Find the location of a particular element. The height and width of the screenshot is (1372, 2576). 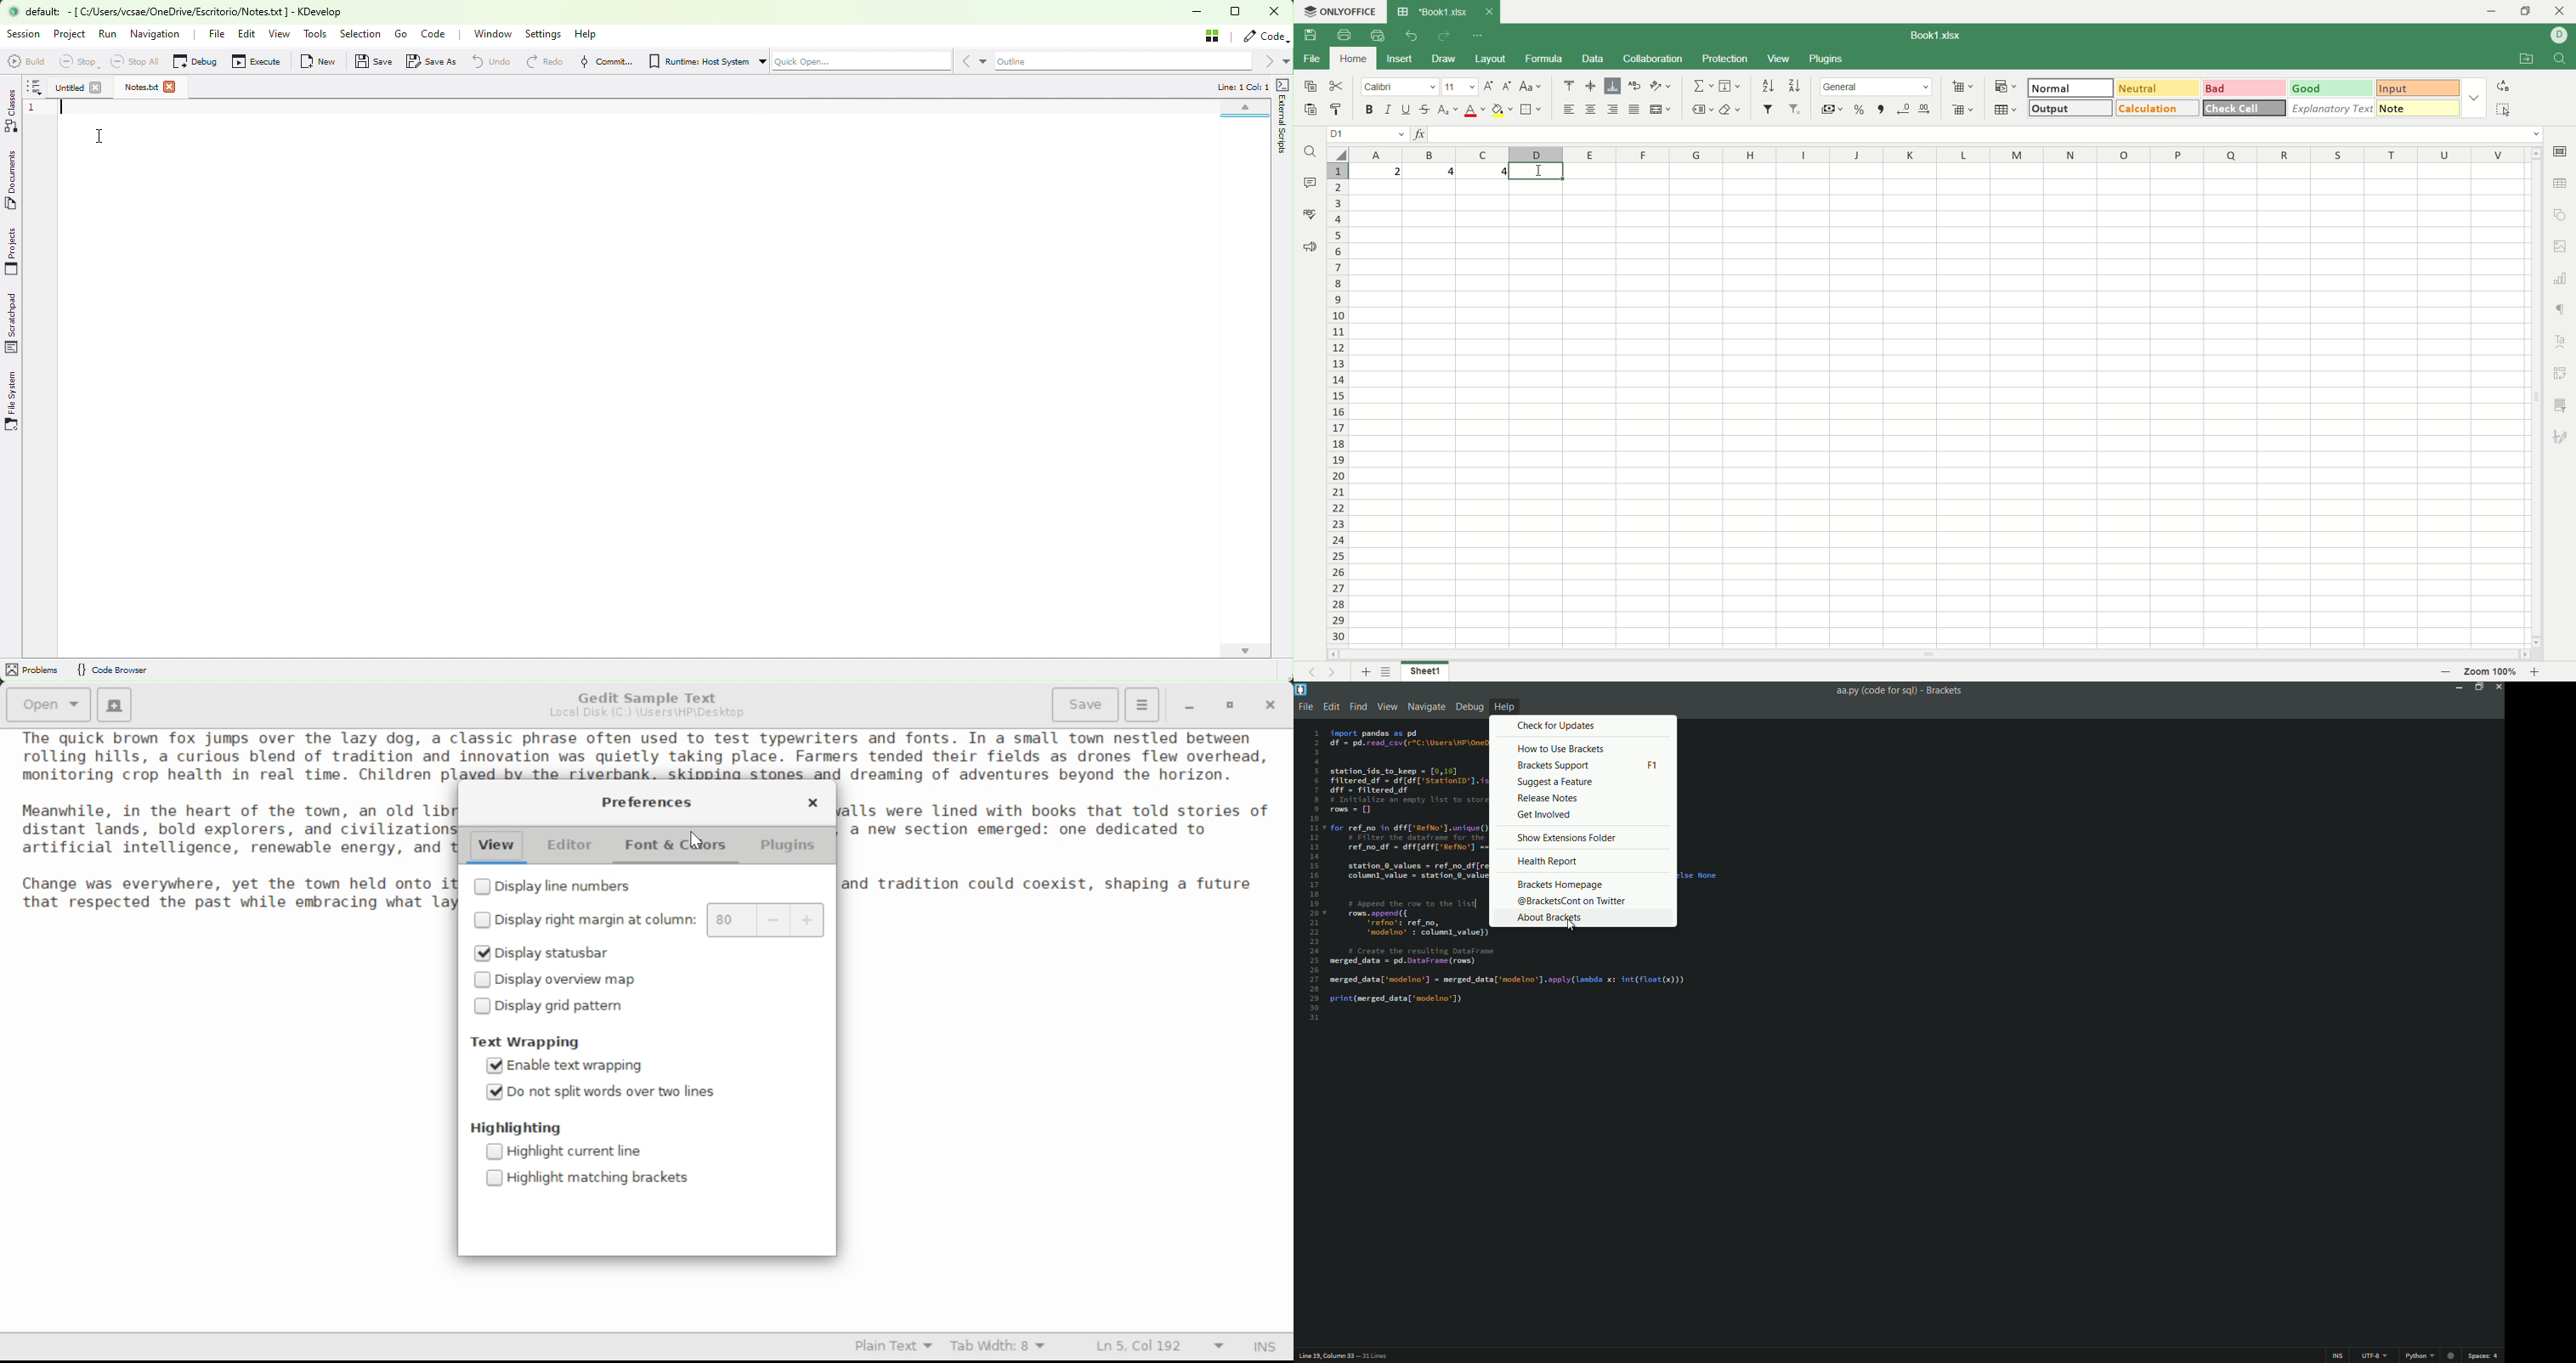

Open Documents is located at coordinates (50, 704).